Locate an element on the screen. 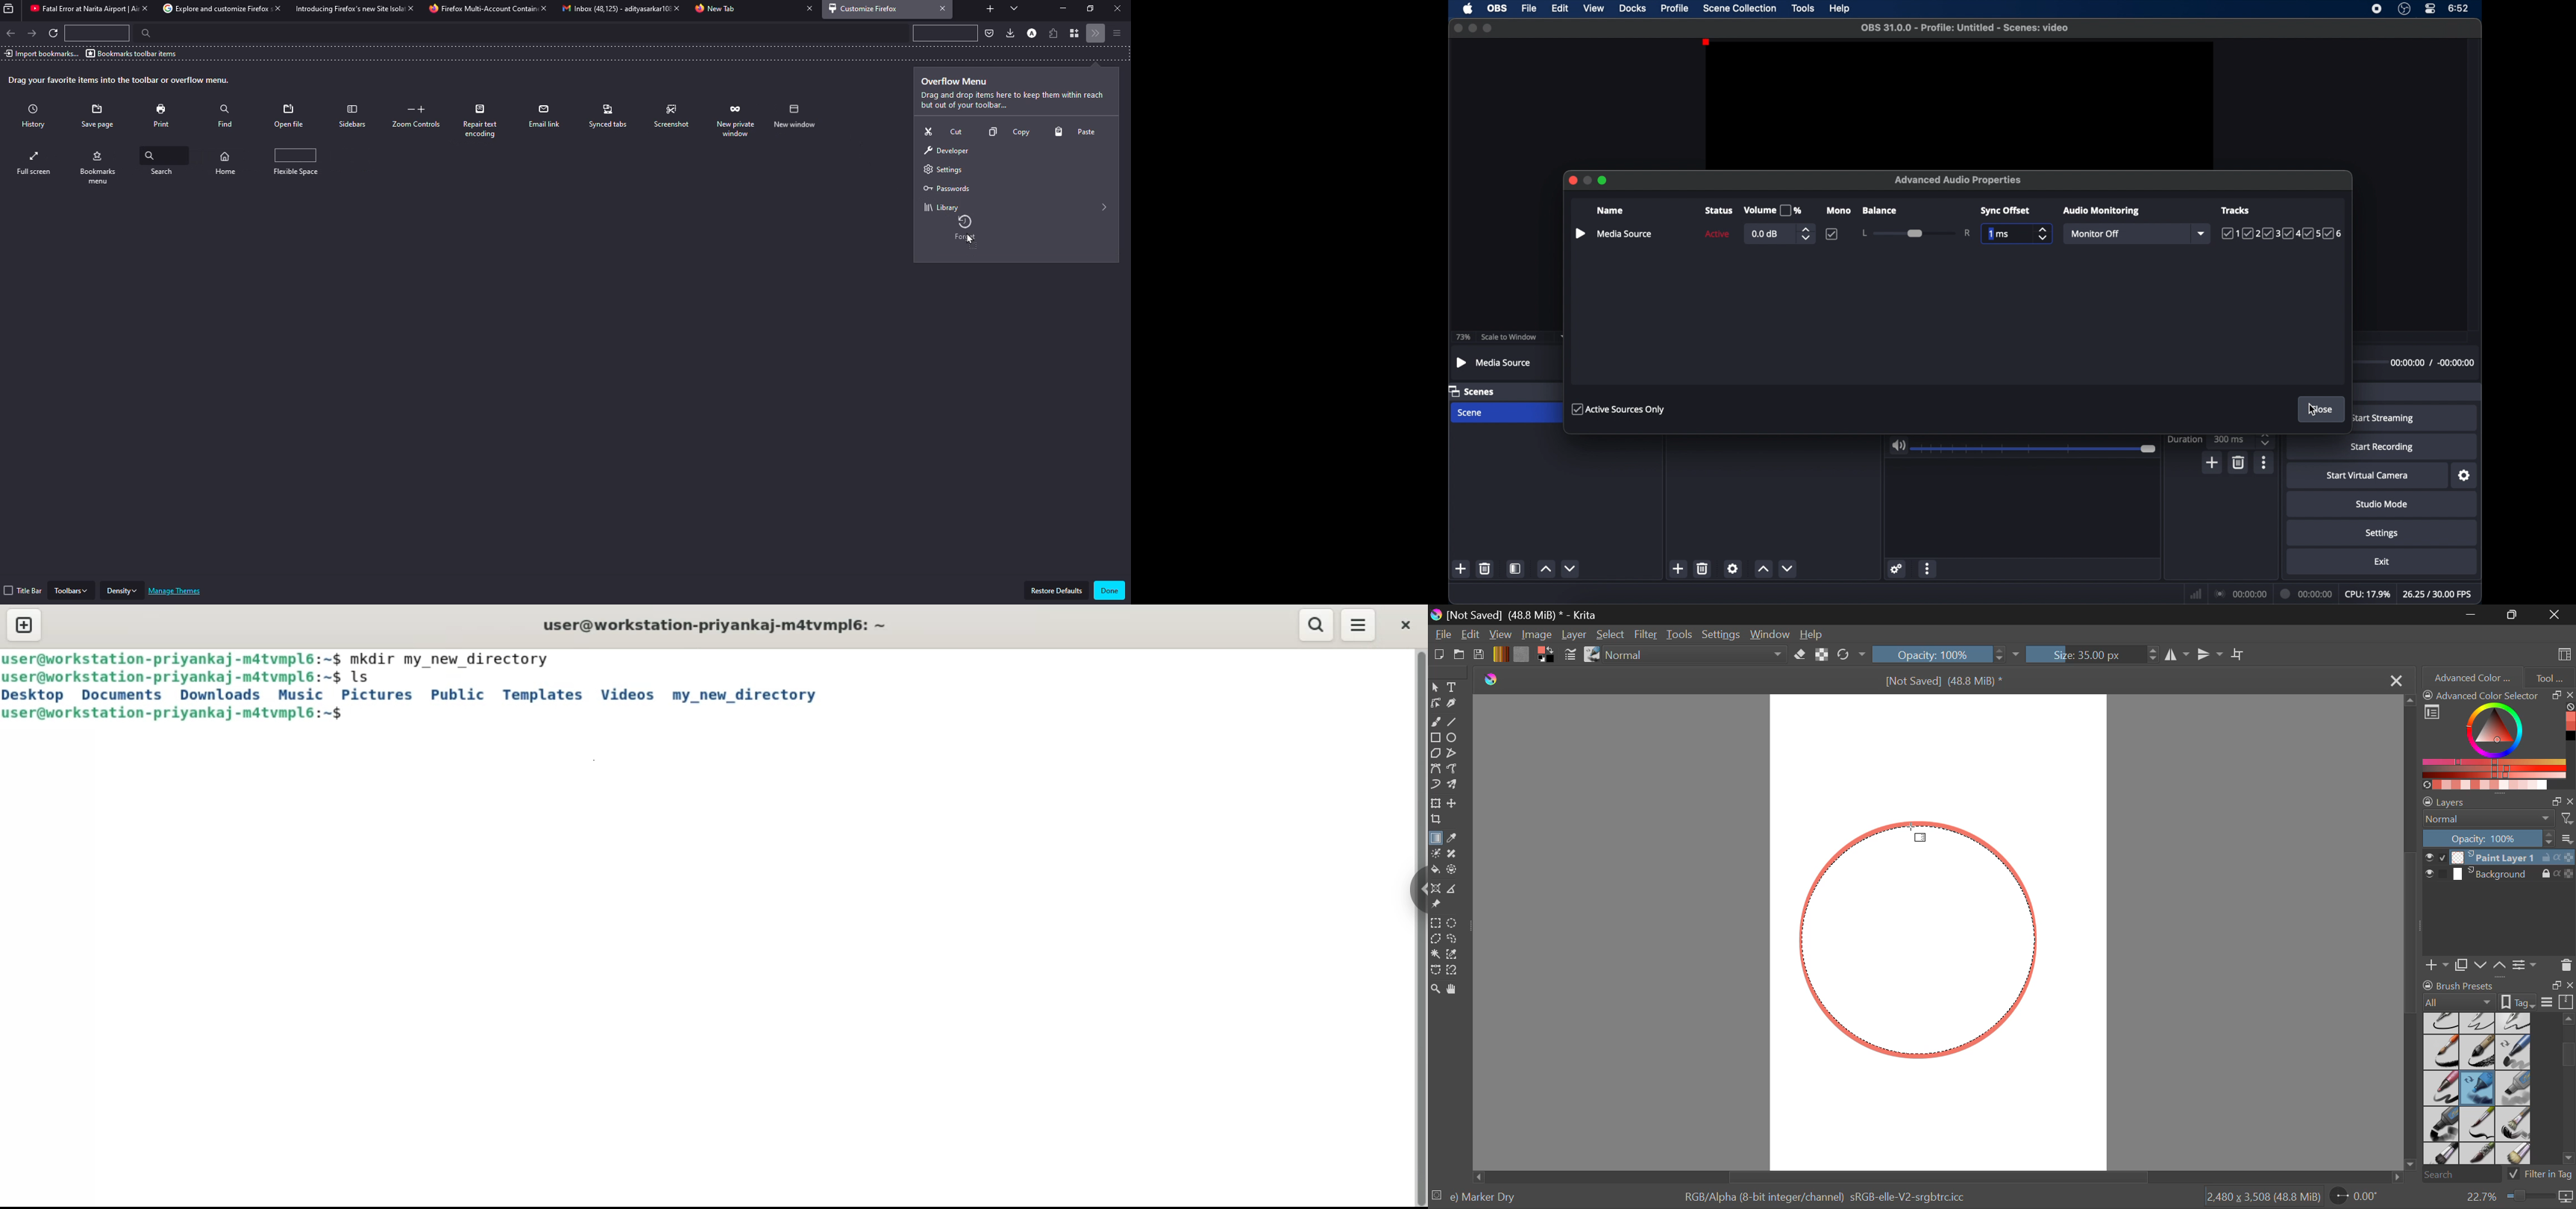 The height and width of the screenshot is (1232, 2576). close is located at coordinates (1117, 9).